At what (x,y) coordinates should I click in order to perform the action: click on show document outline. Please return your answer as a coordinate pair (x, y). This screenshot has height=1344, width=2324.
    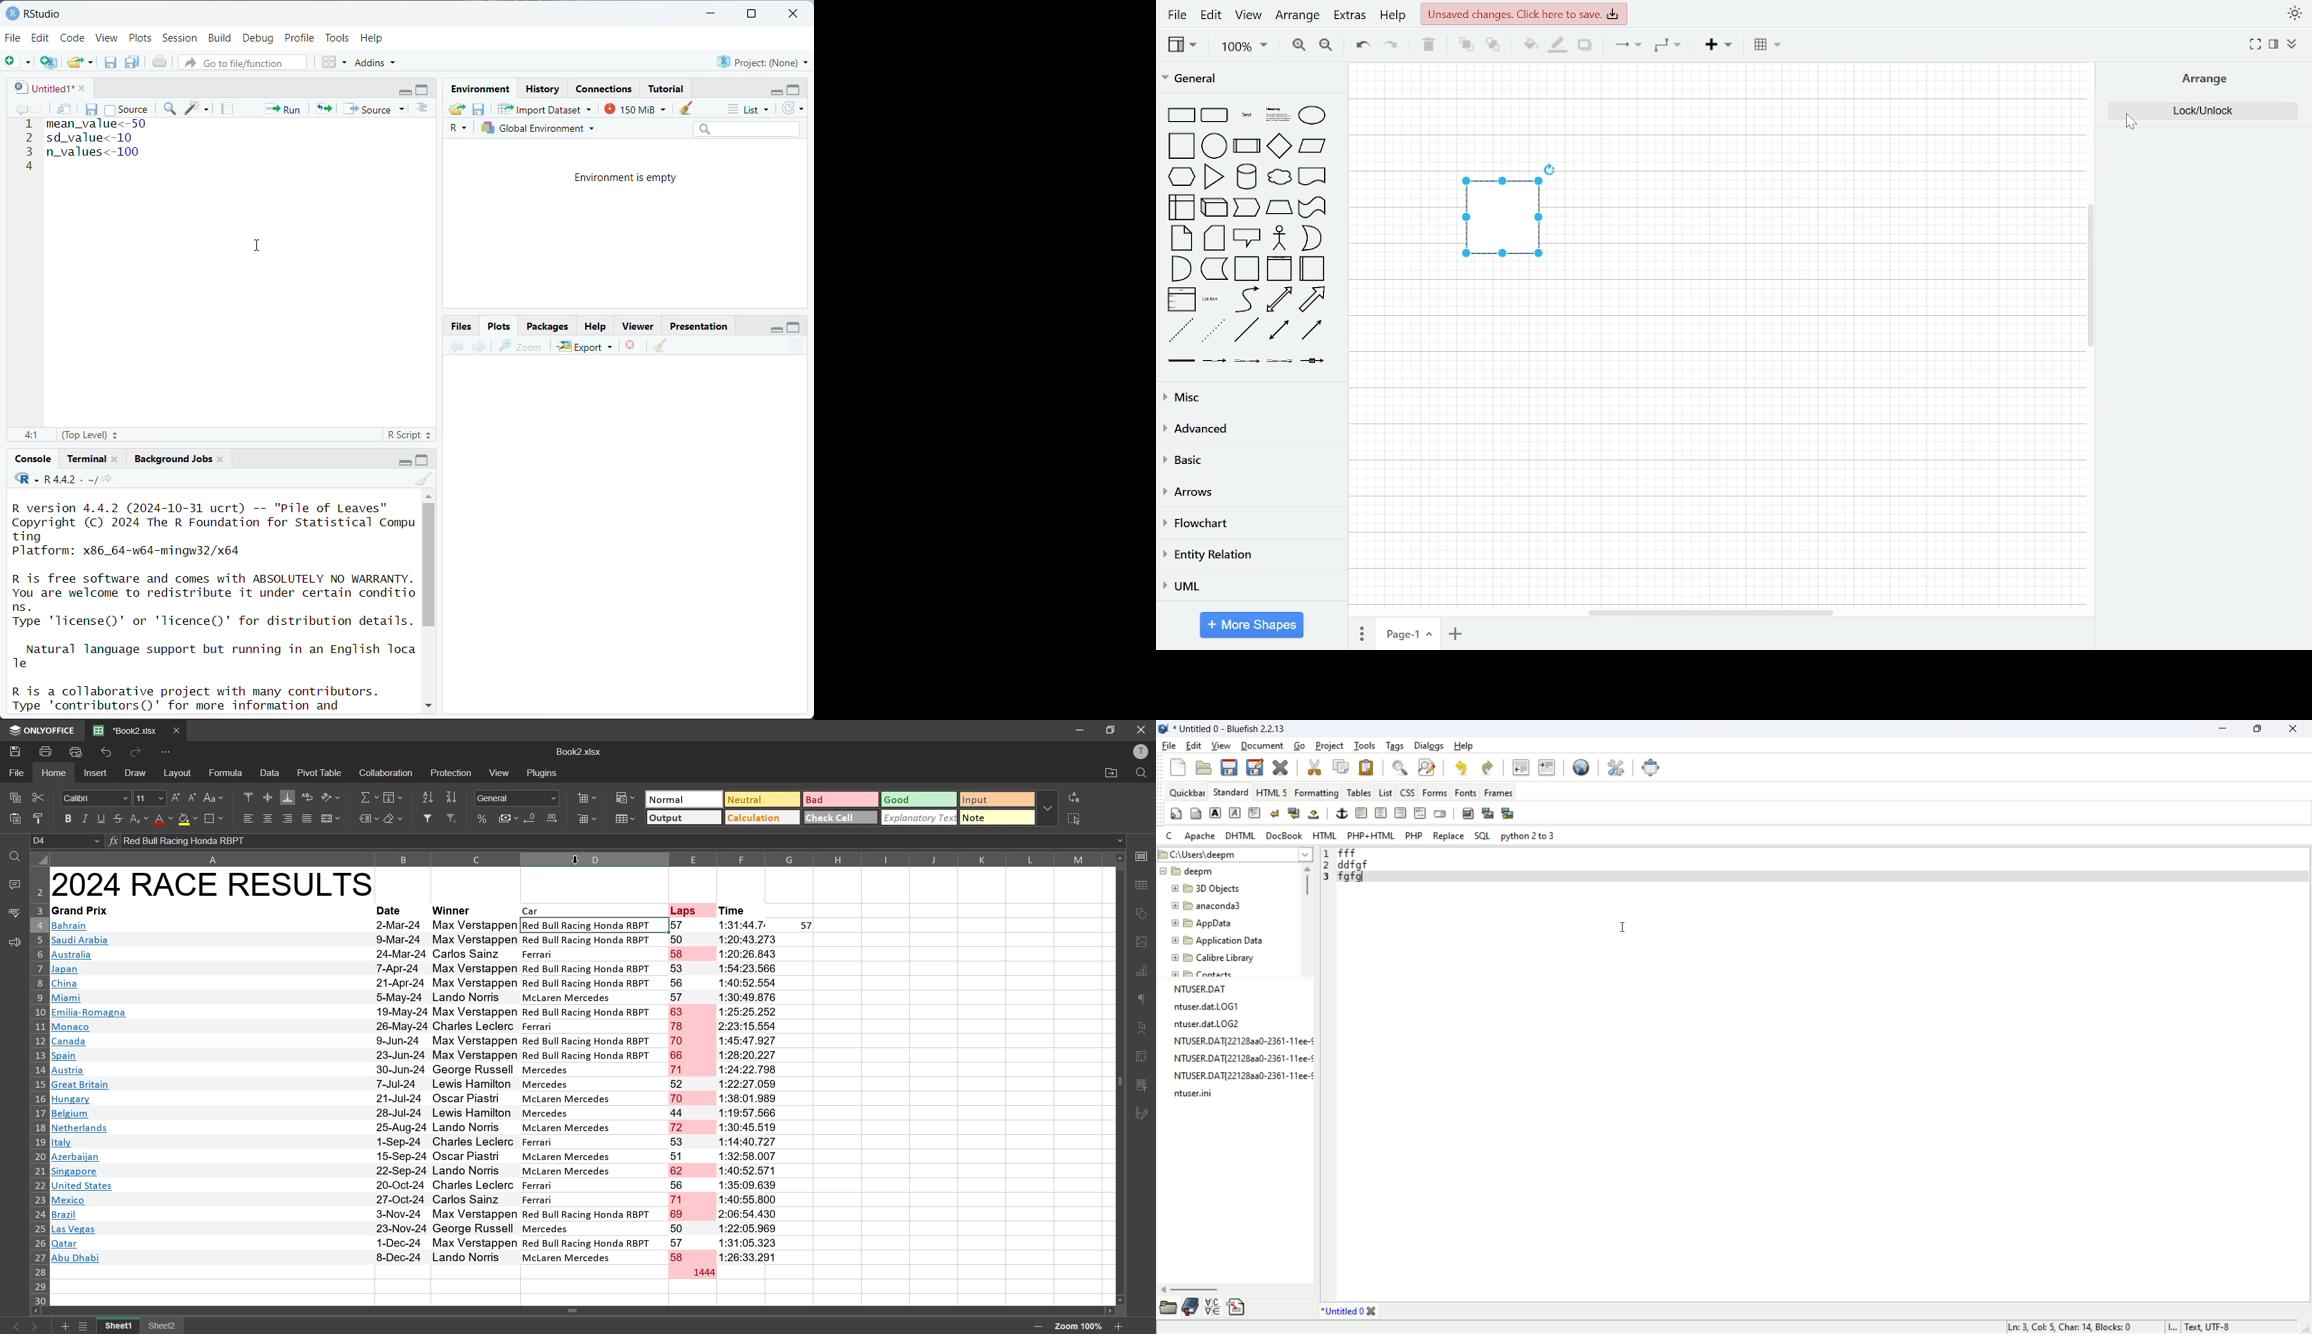
    Looking at the image, I should click on (425, 109).